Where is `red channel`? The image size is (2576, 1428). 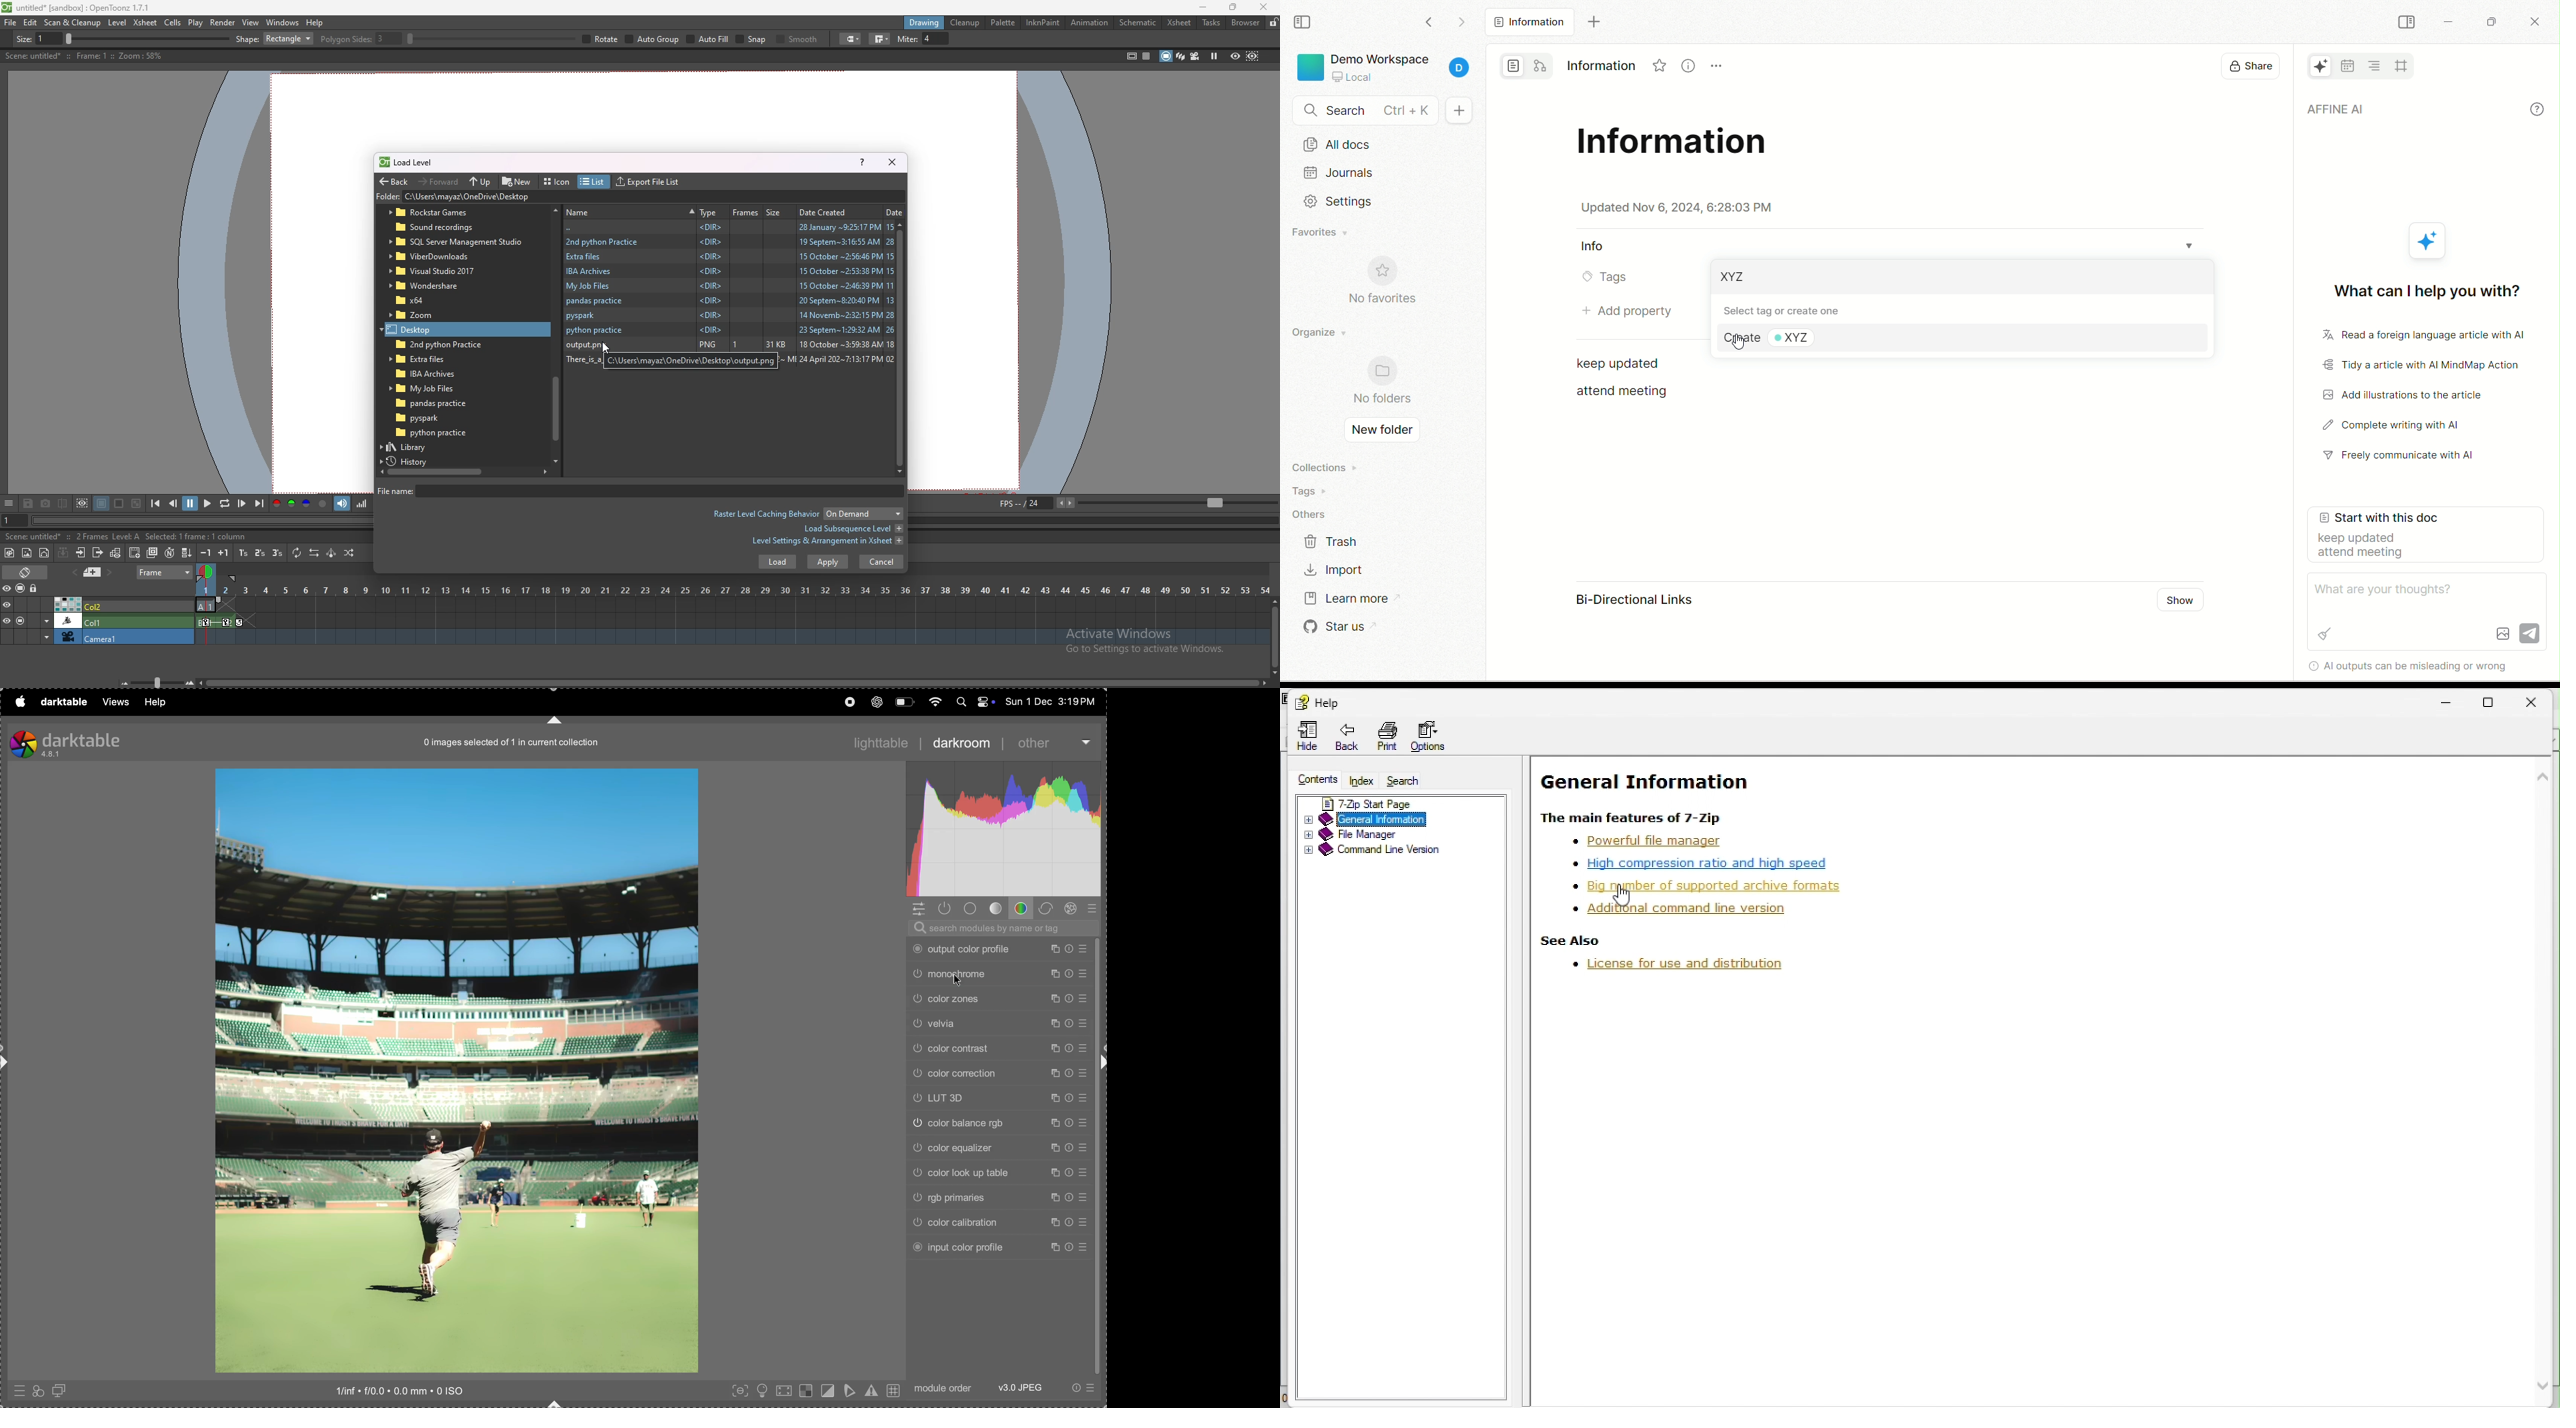
red channel is located at coordinates (275, 505).